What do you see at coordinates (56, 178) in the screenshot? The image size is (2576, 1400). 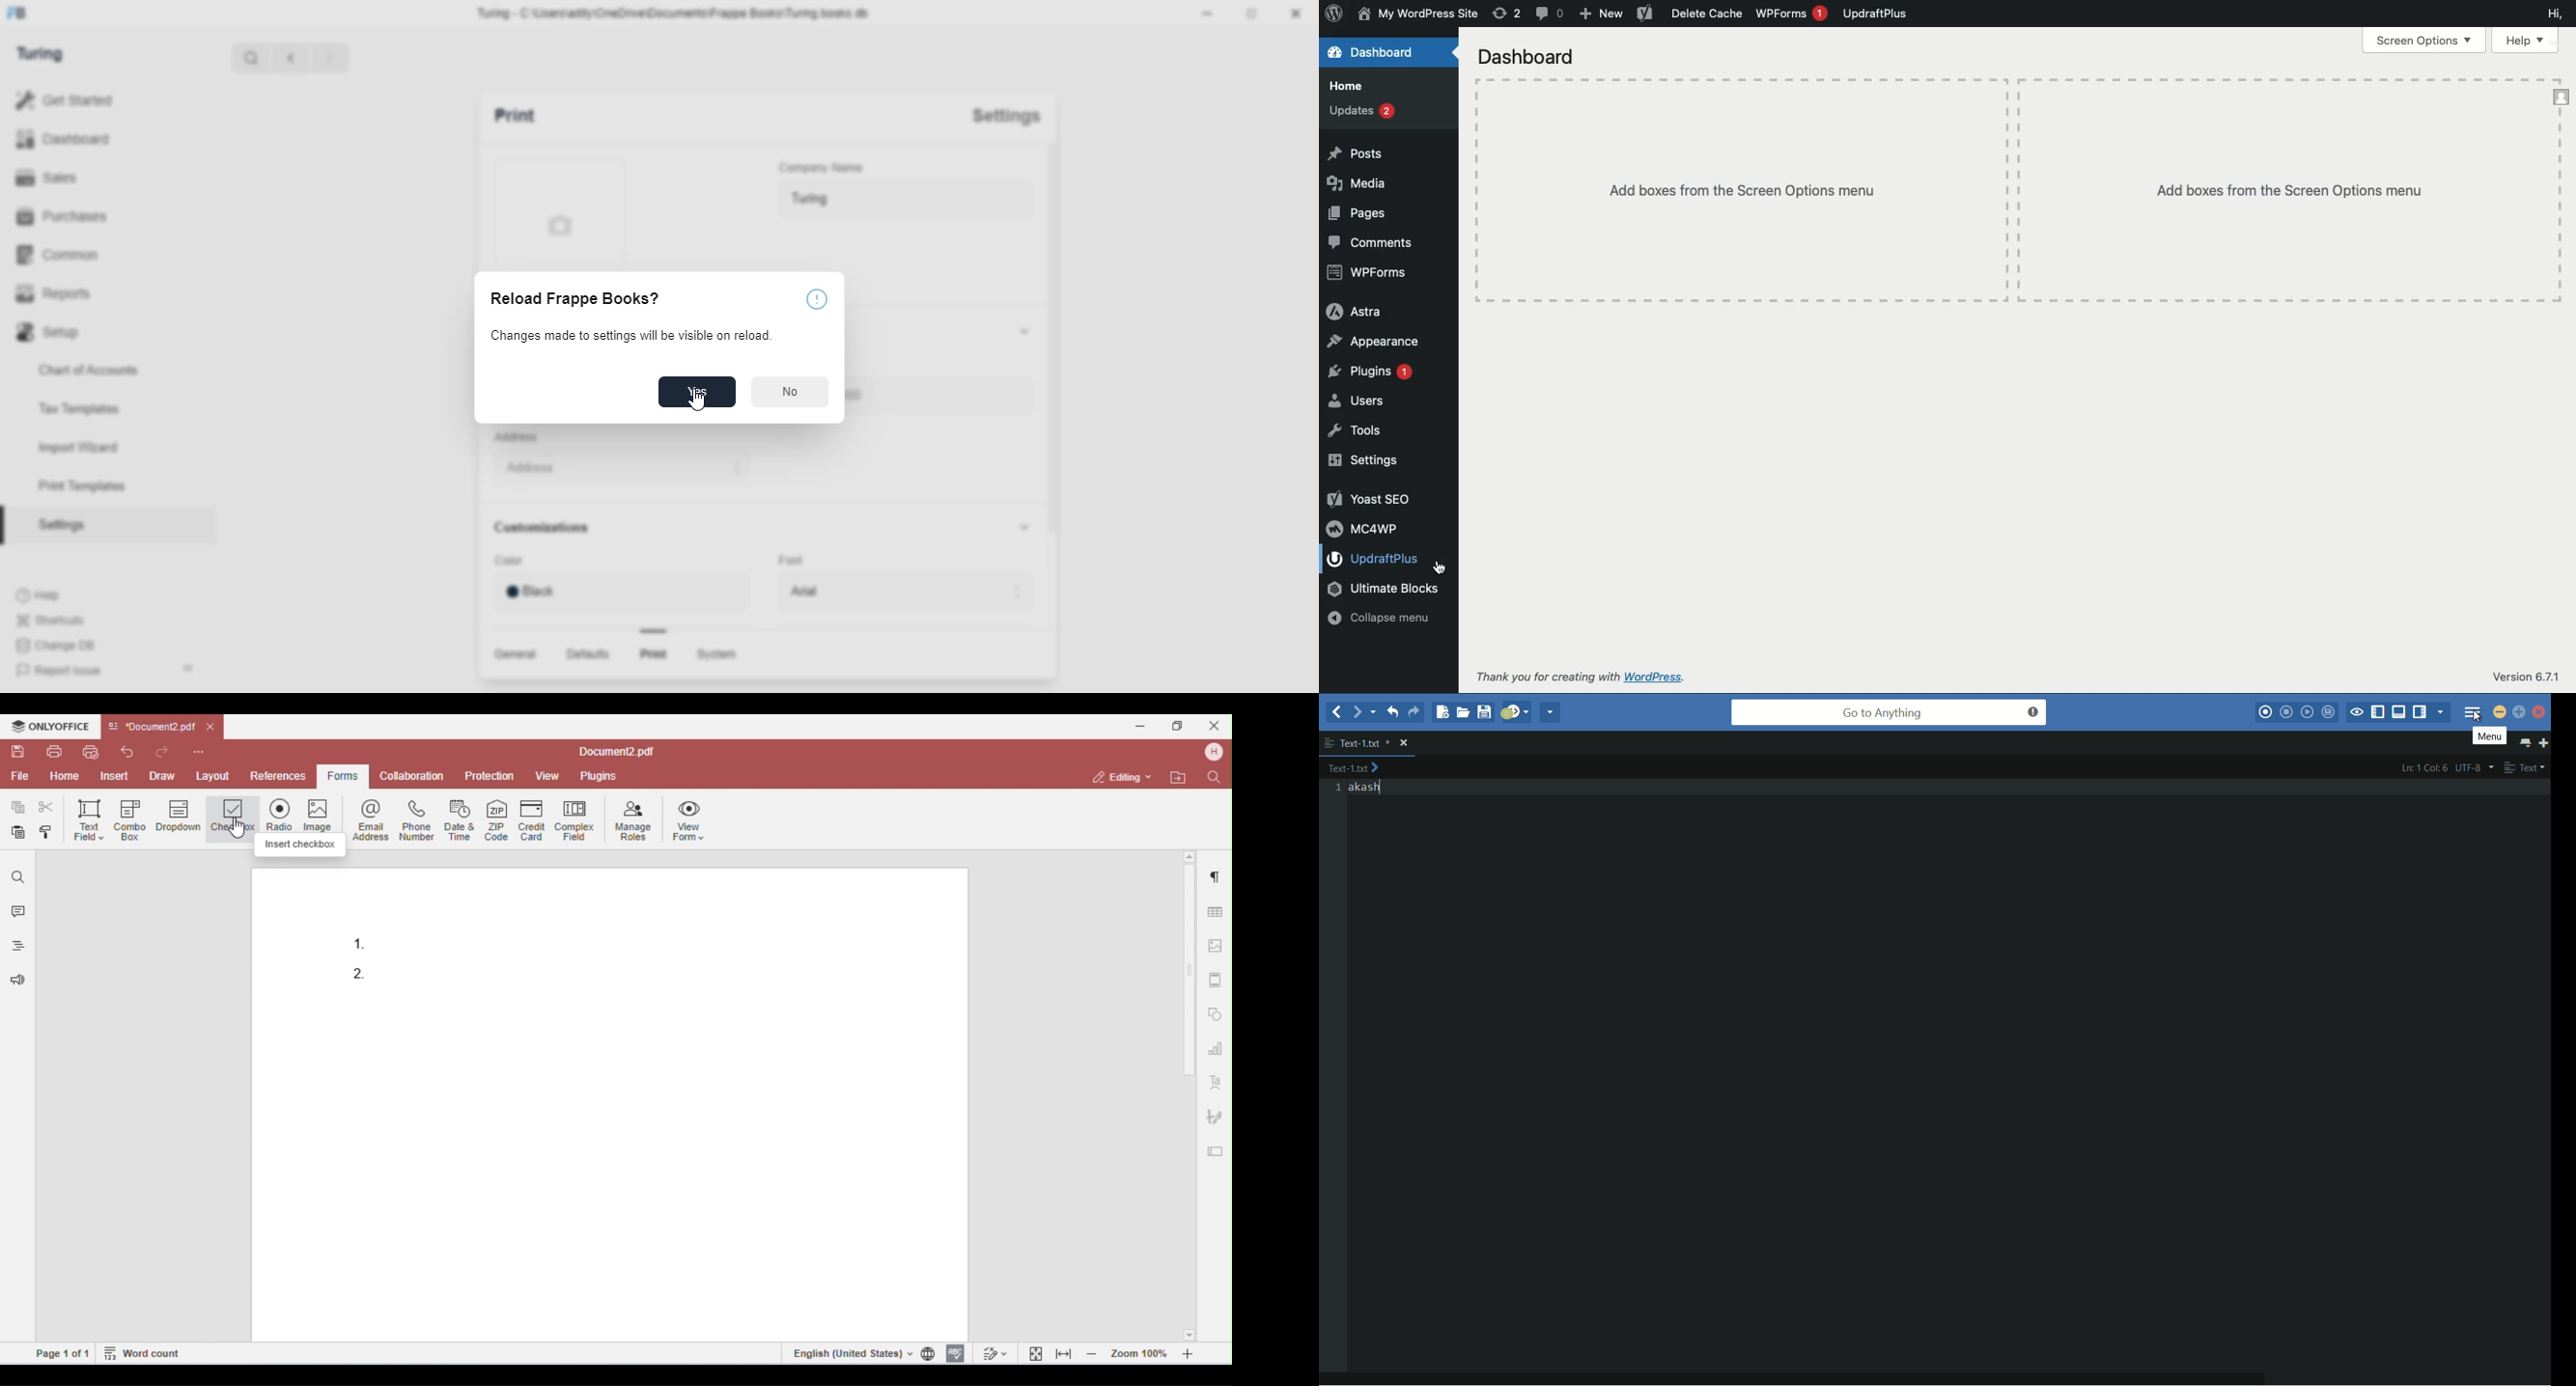 I see `Sales` at bounding box center [56, 178].